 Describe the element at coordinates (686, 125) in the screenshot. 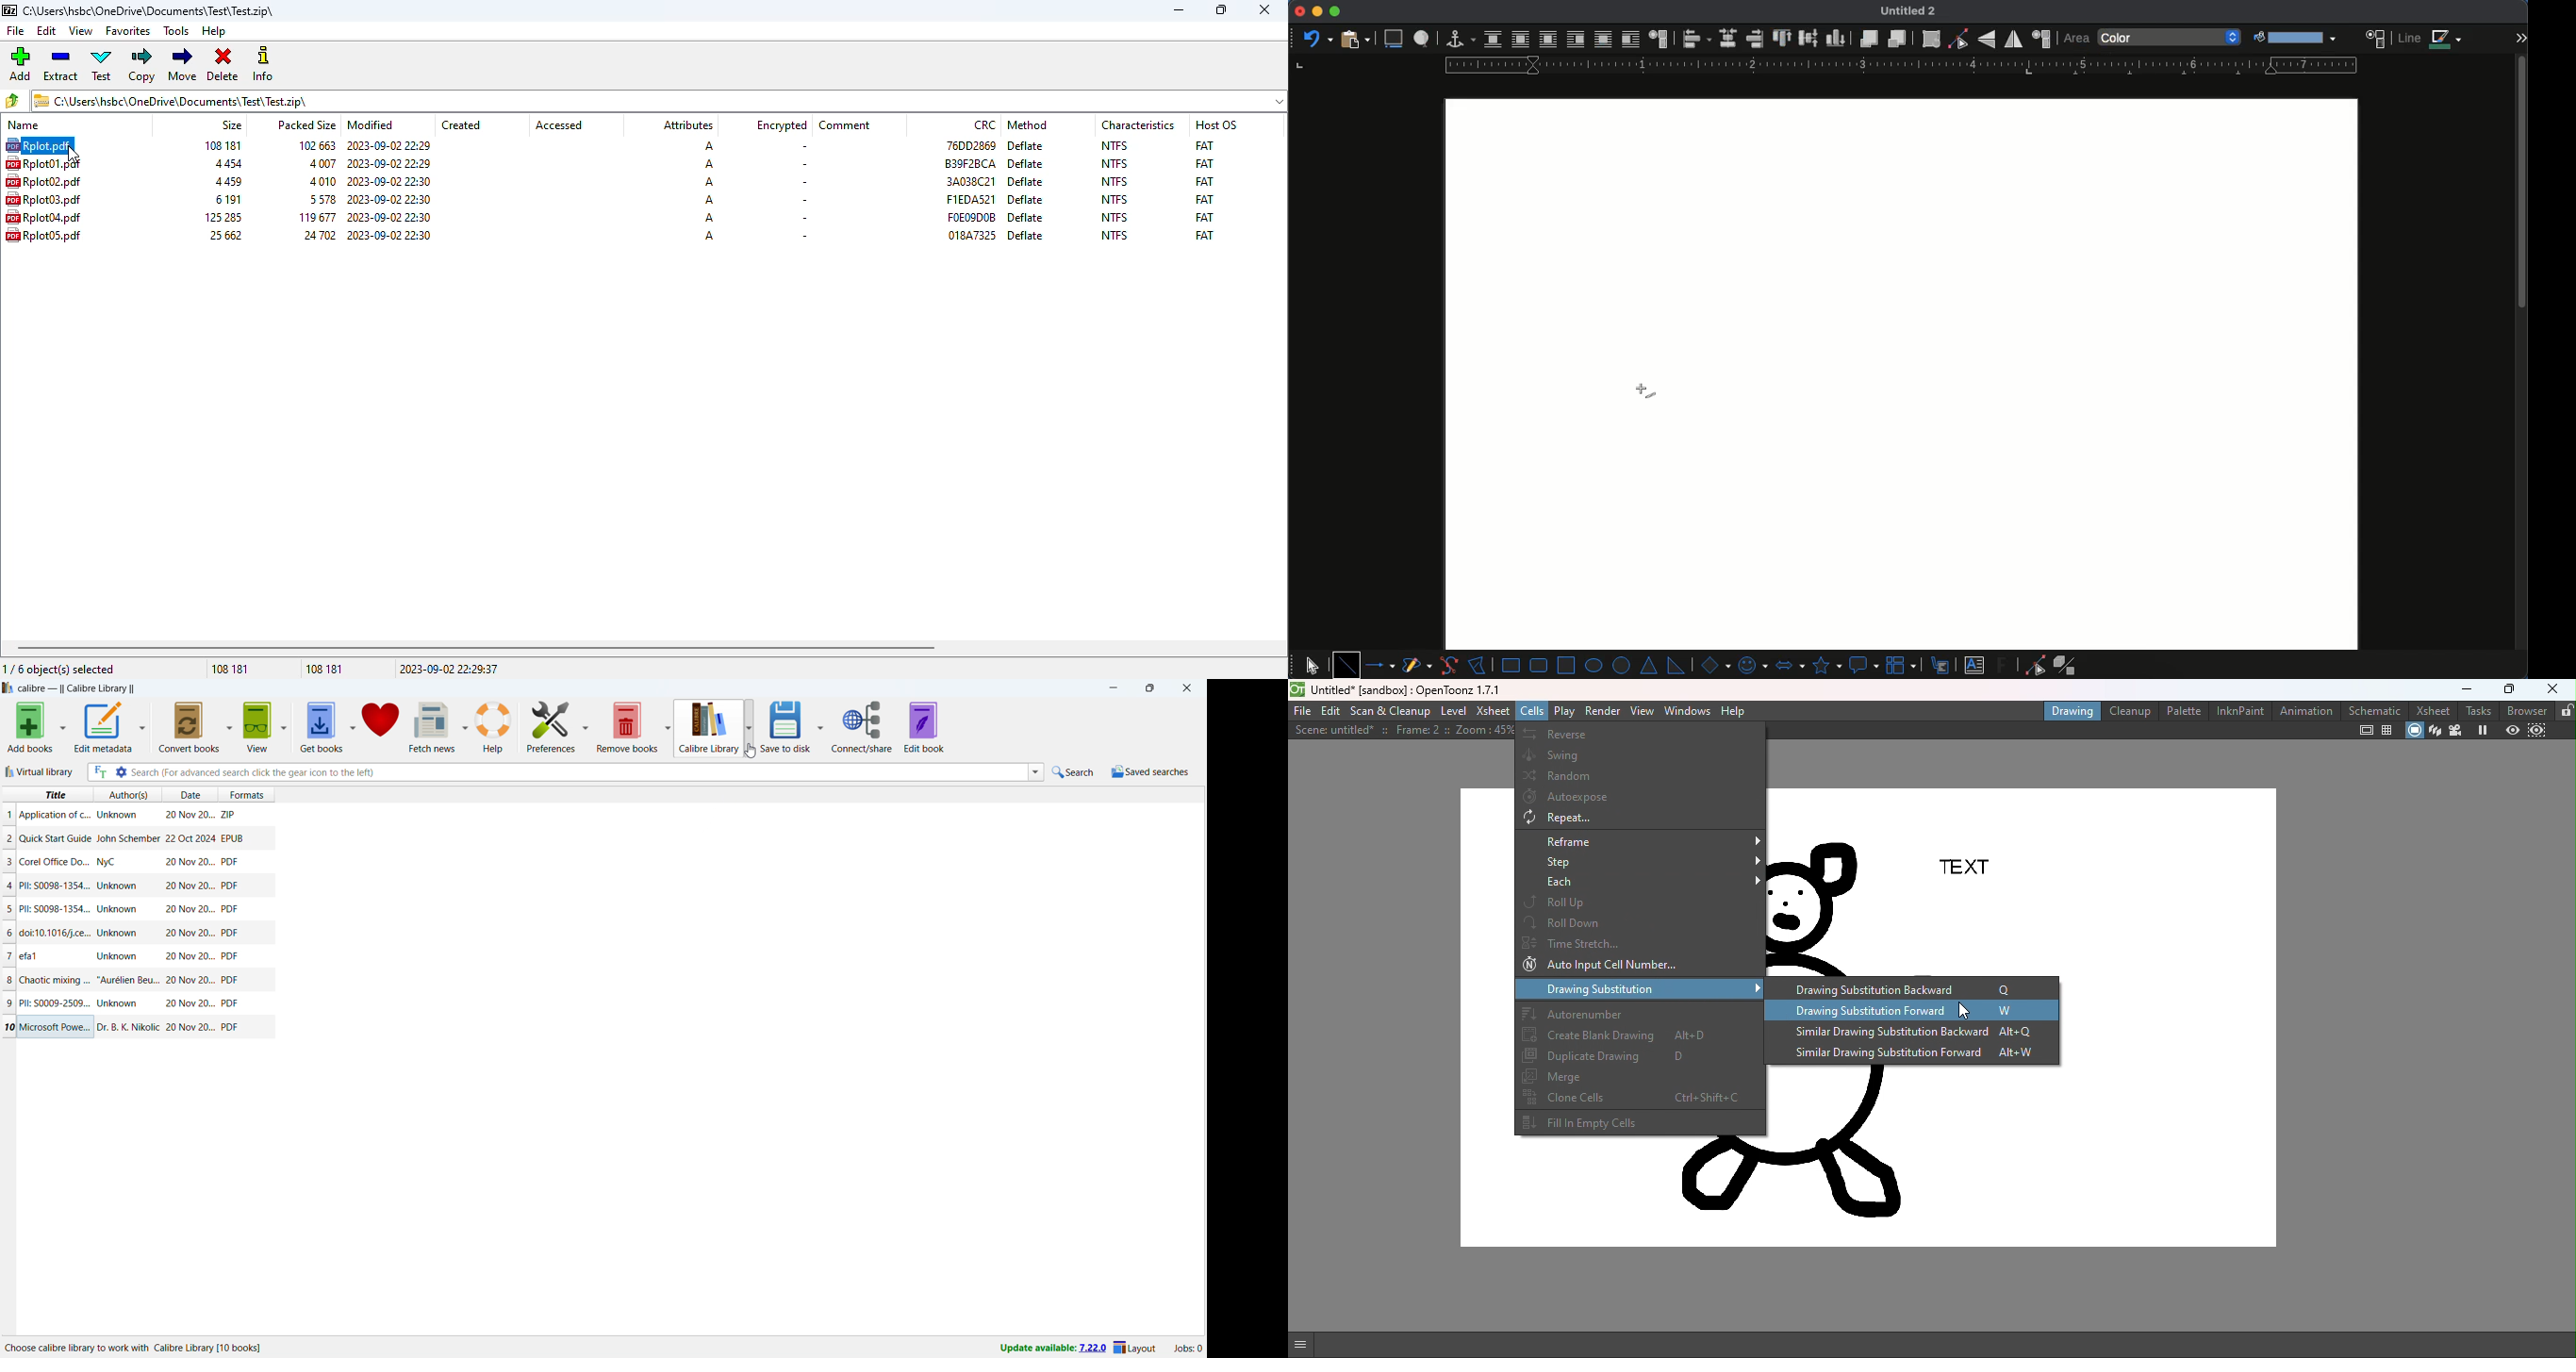

I see `attributes` at that location.